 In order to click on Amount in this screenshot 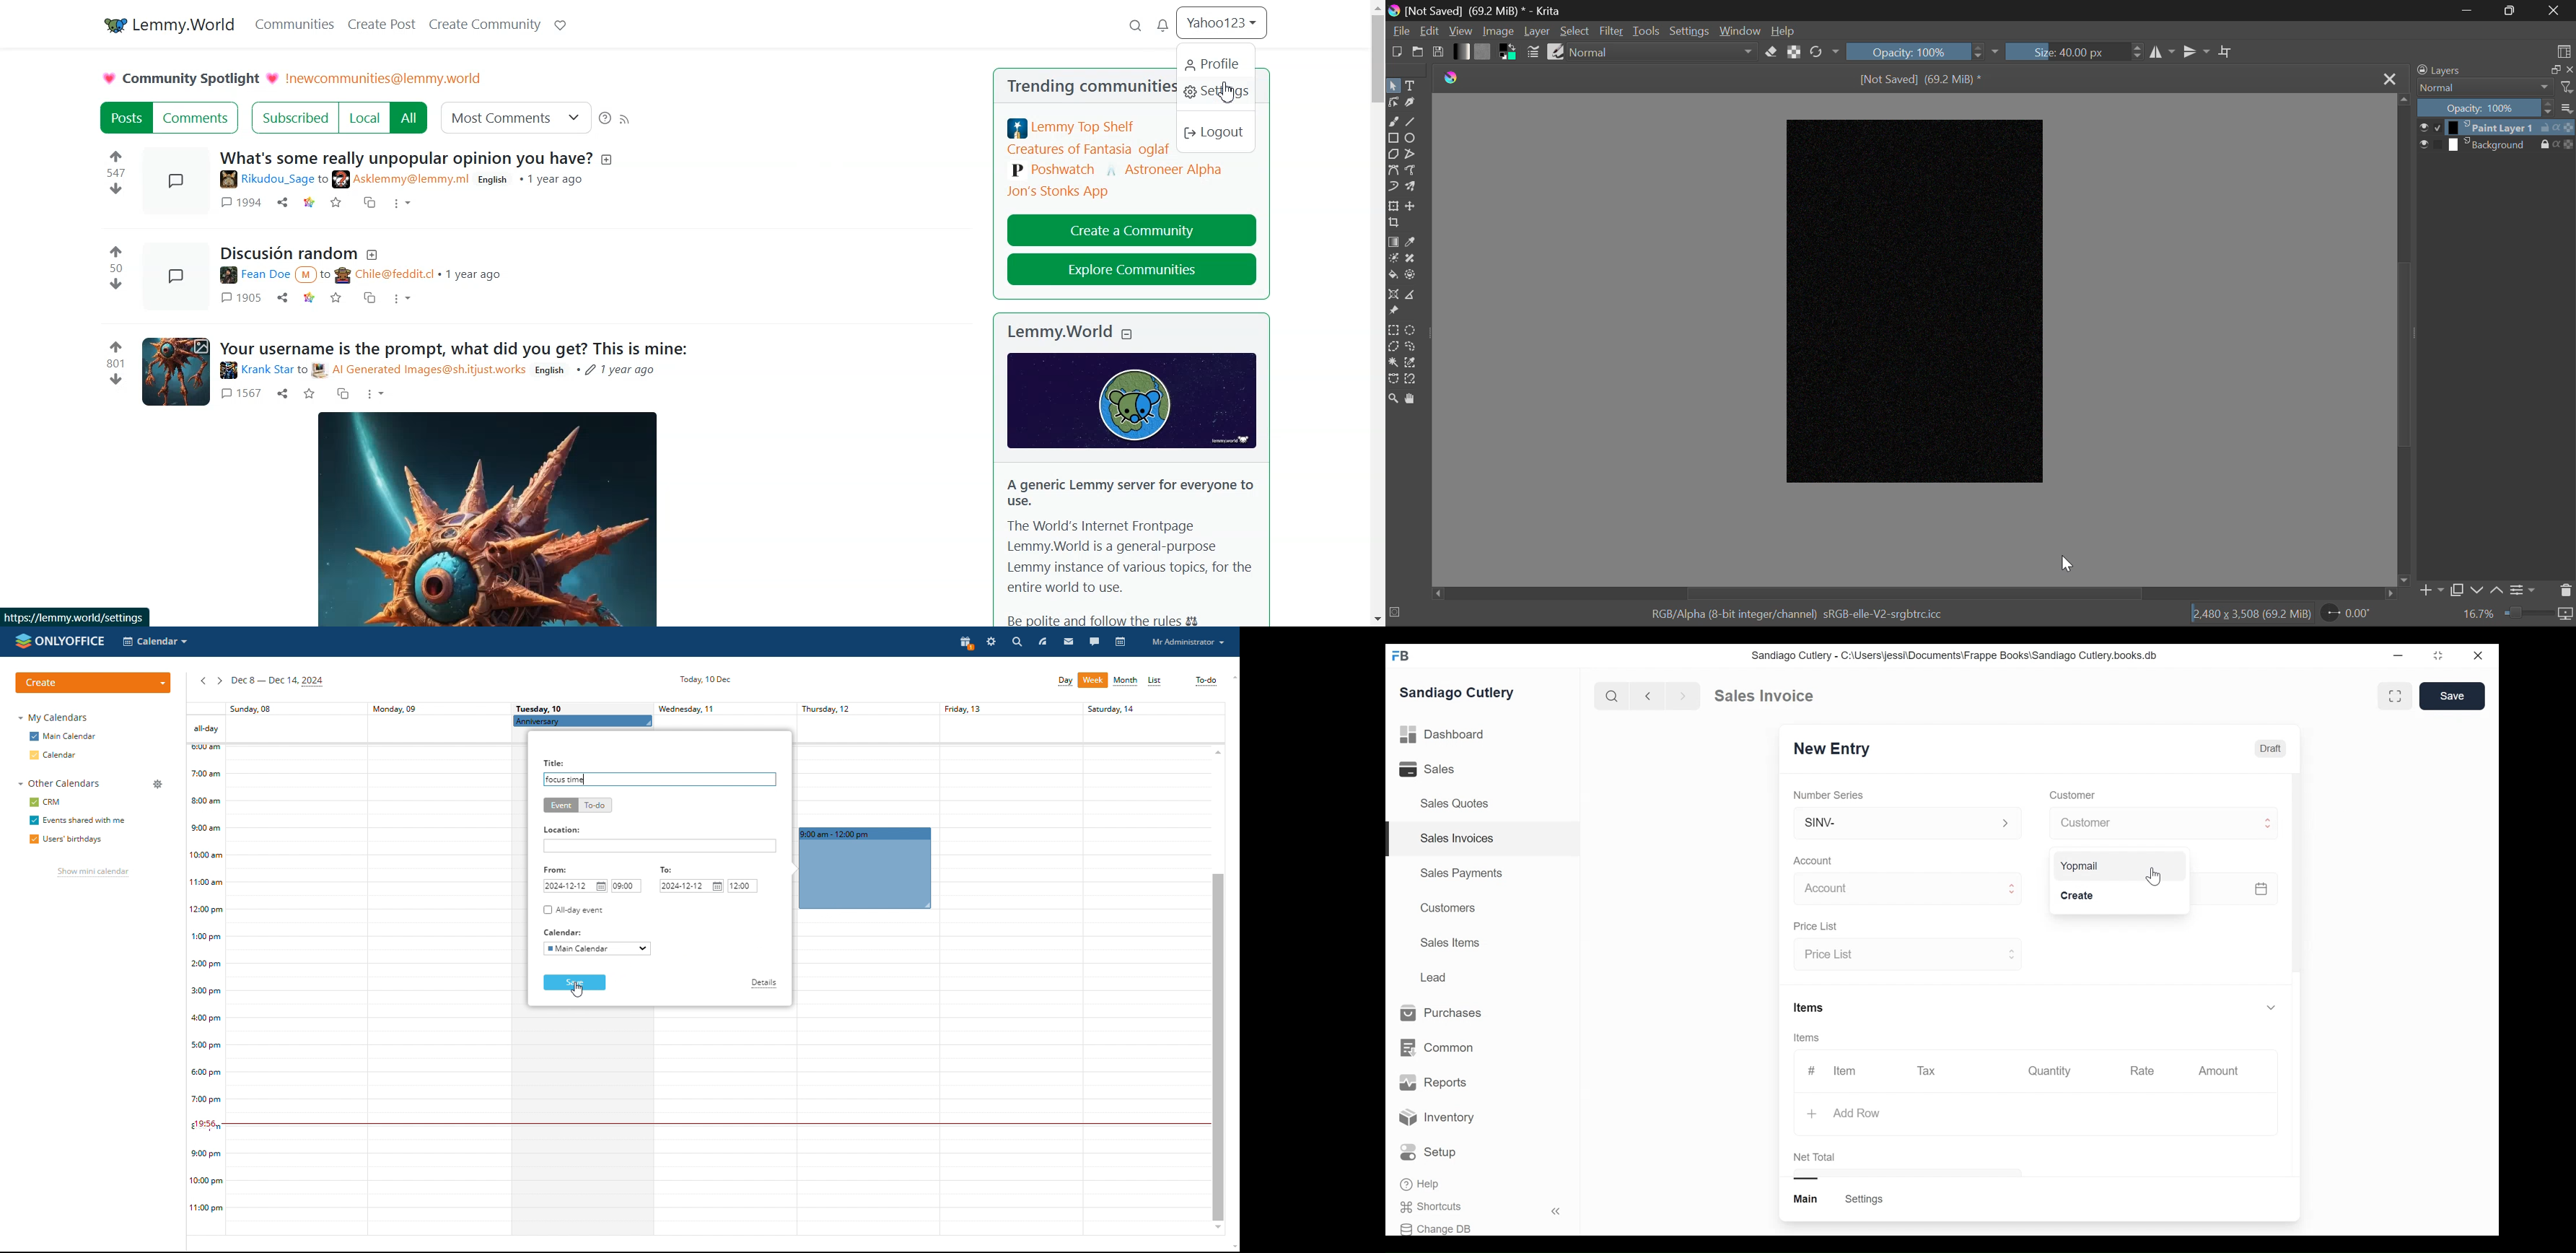, I will do `click(2219, 1071)`.